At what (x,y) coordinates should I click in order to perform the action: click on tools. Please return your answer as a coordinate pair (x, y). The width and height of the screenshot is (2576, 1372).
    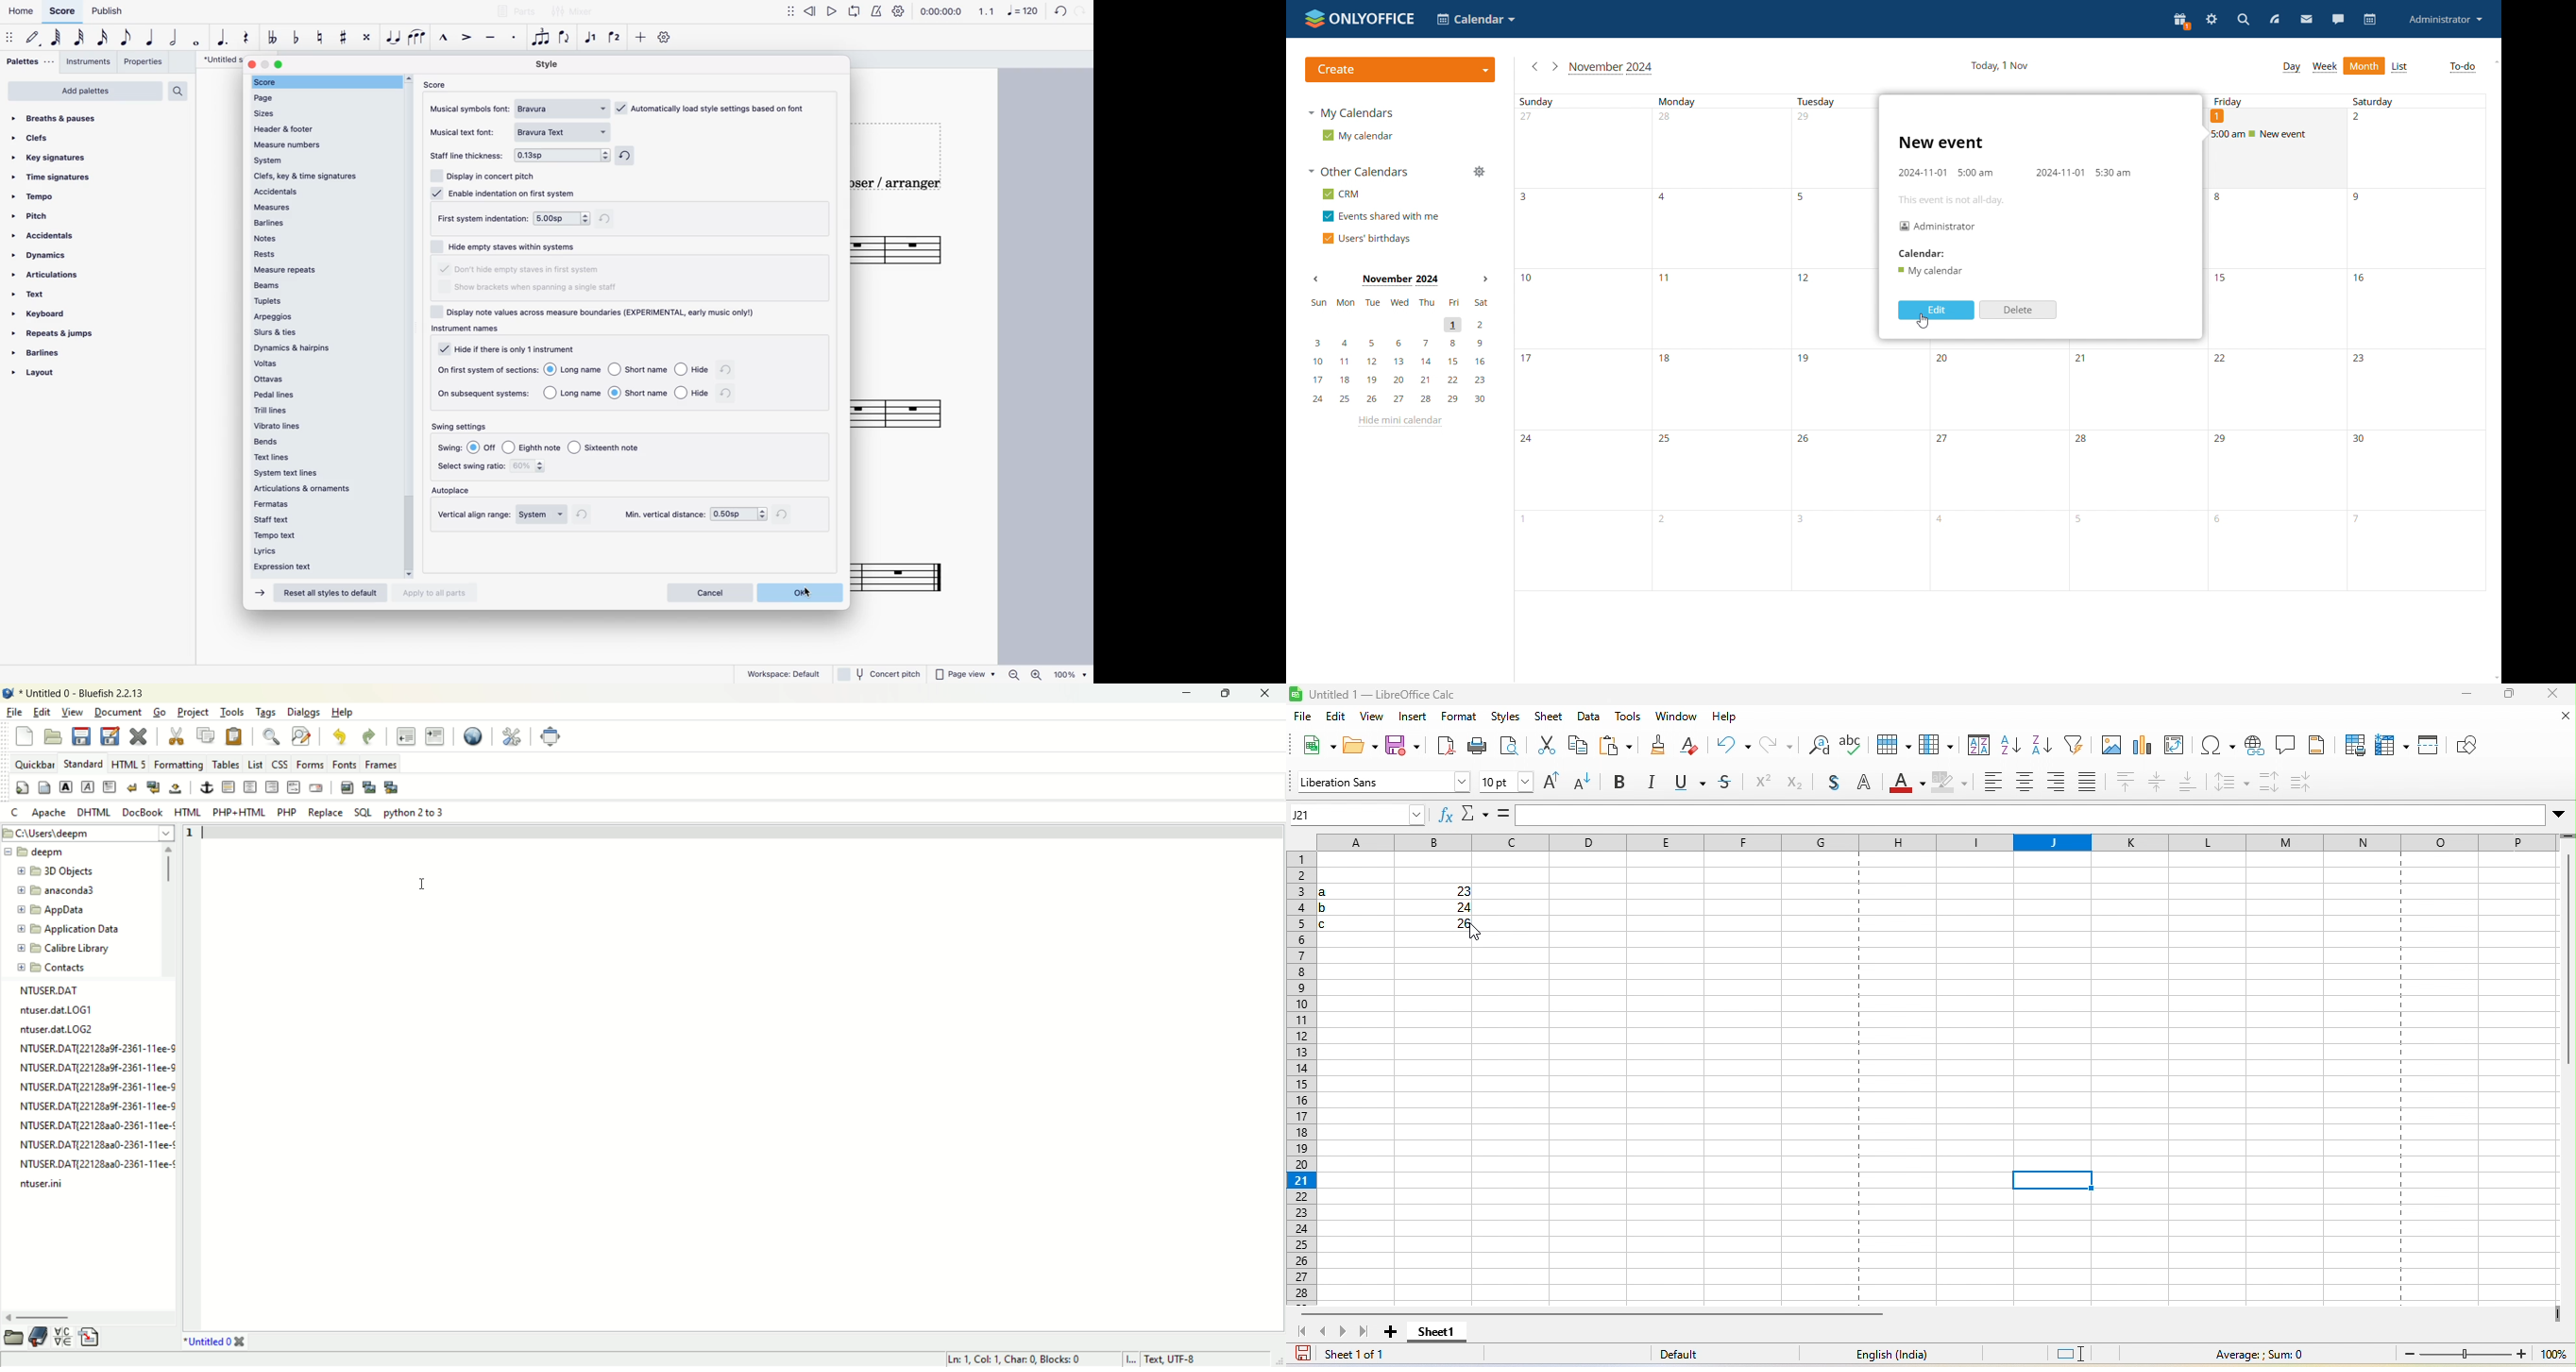
    Looking at the image, I should click on (1625, 717).